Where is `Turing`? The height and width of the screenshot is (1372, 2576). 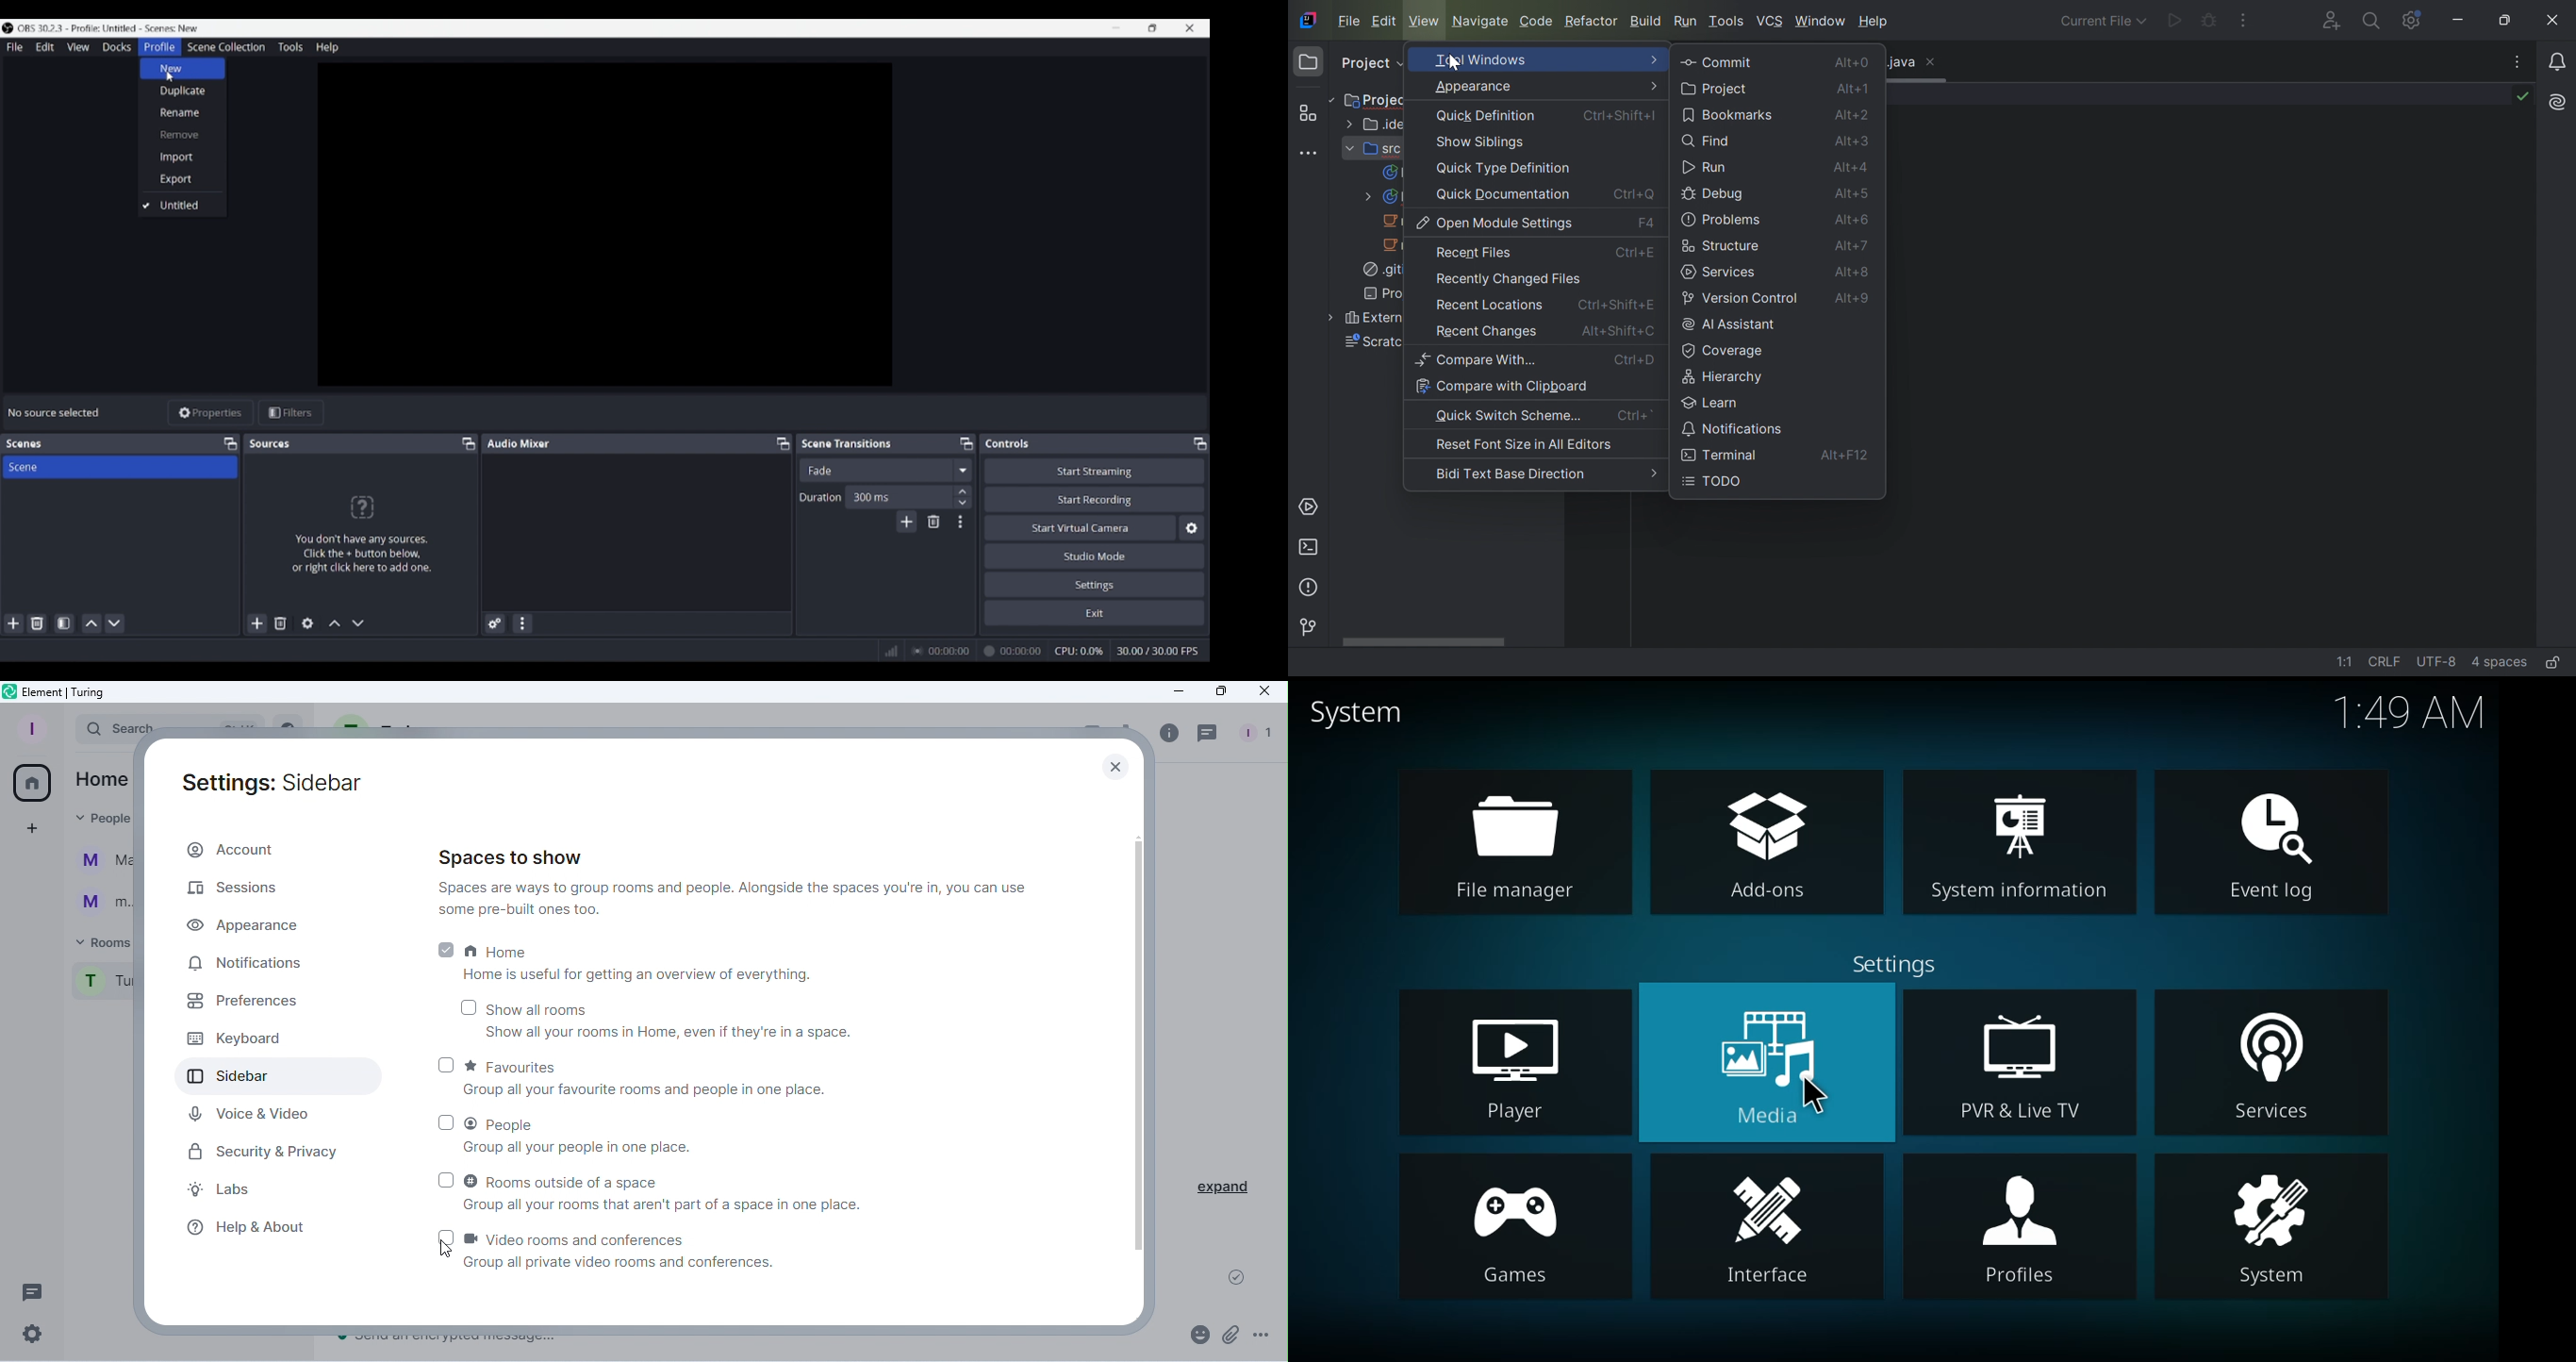 Turing is located at coordinates (104, 984).